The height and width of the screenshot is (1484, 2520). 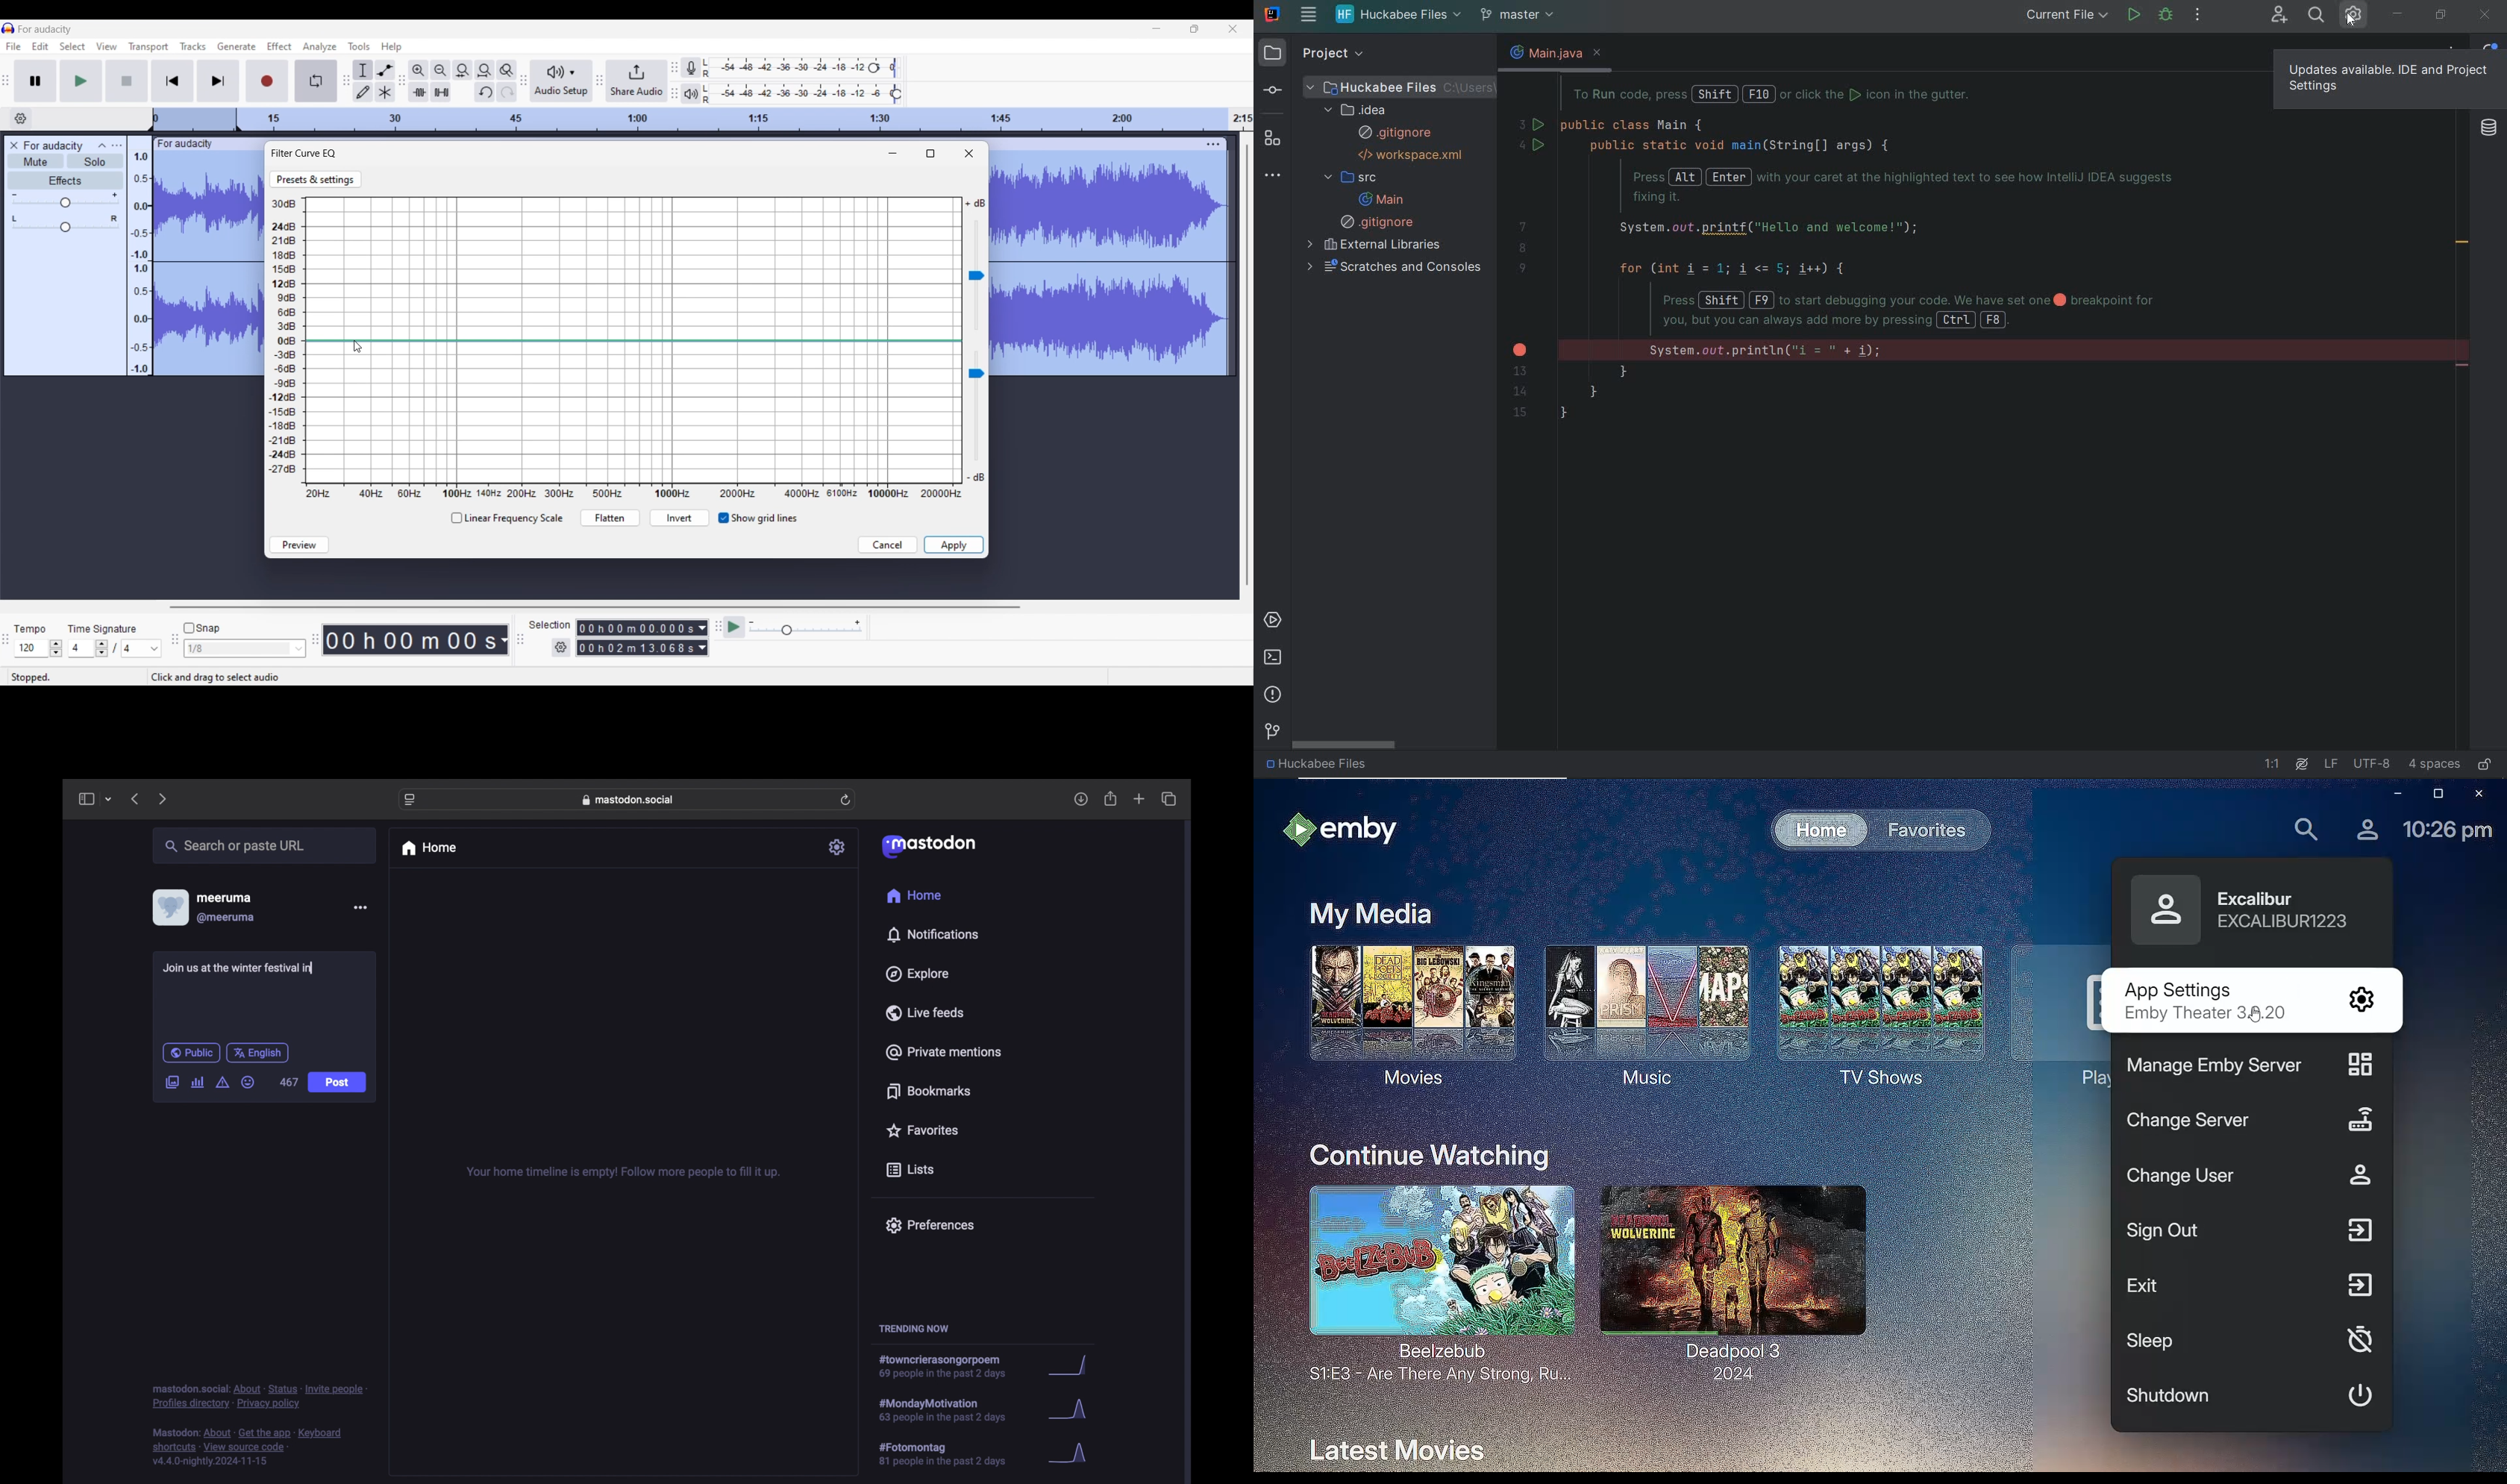 What do you see at coordinates (238, 649) in the screenshot?
I see `Type in snap` at bounding box center [238, 649].